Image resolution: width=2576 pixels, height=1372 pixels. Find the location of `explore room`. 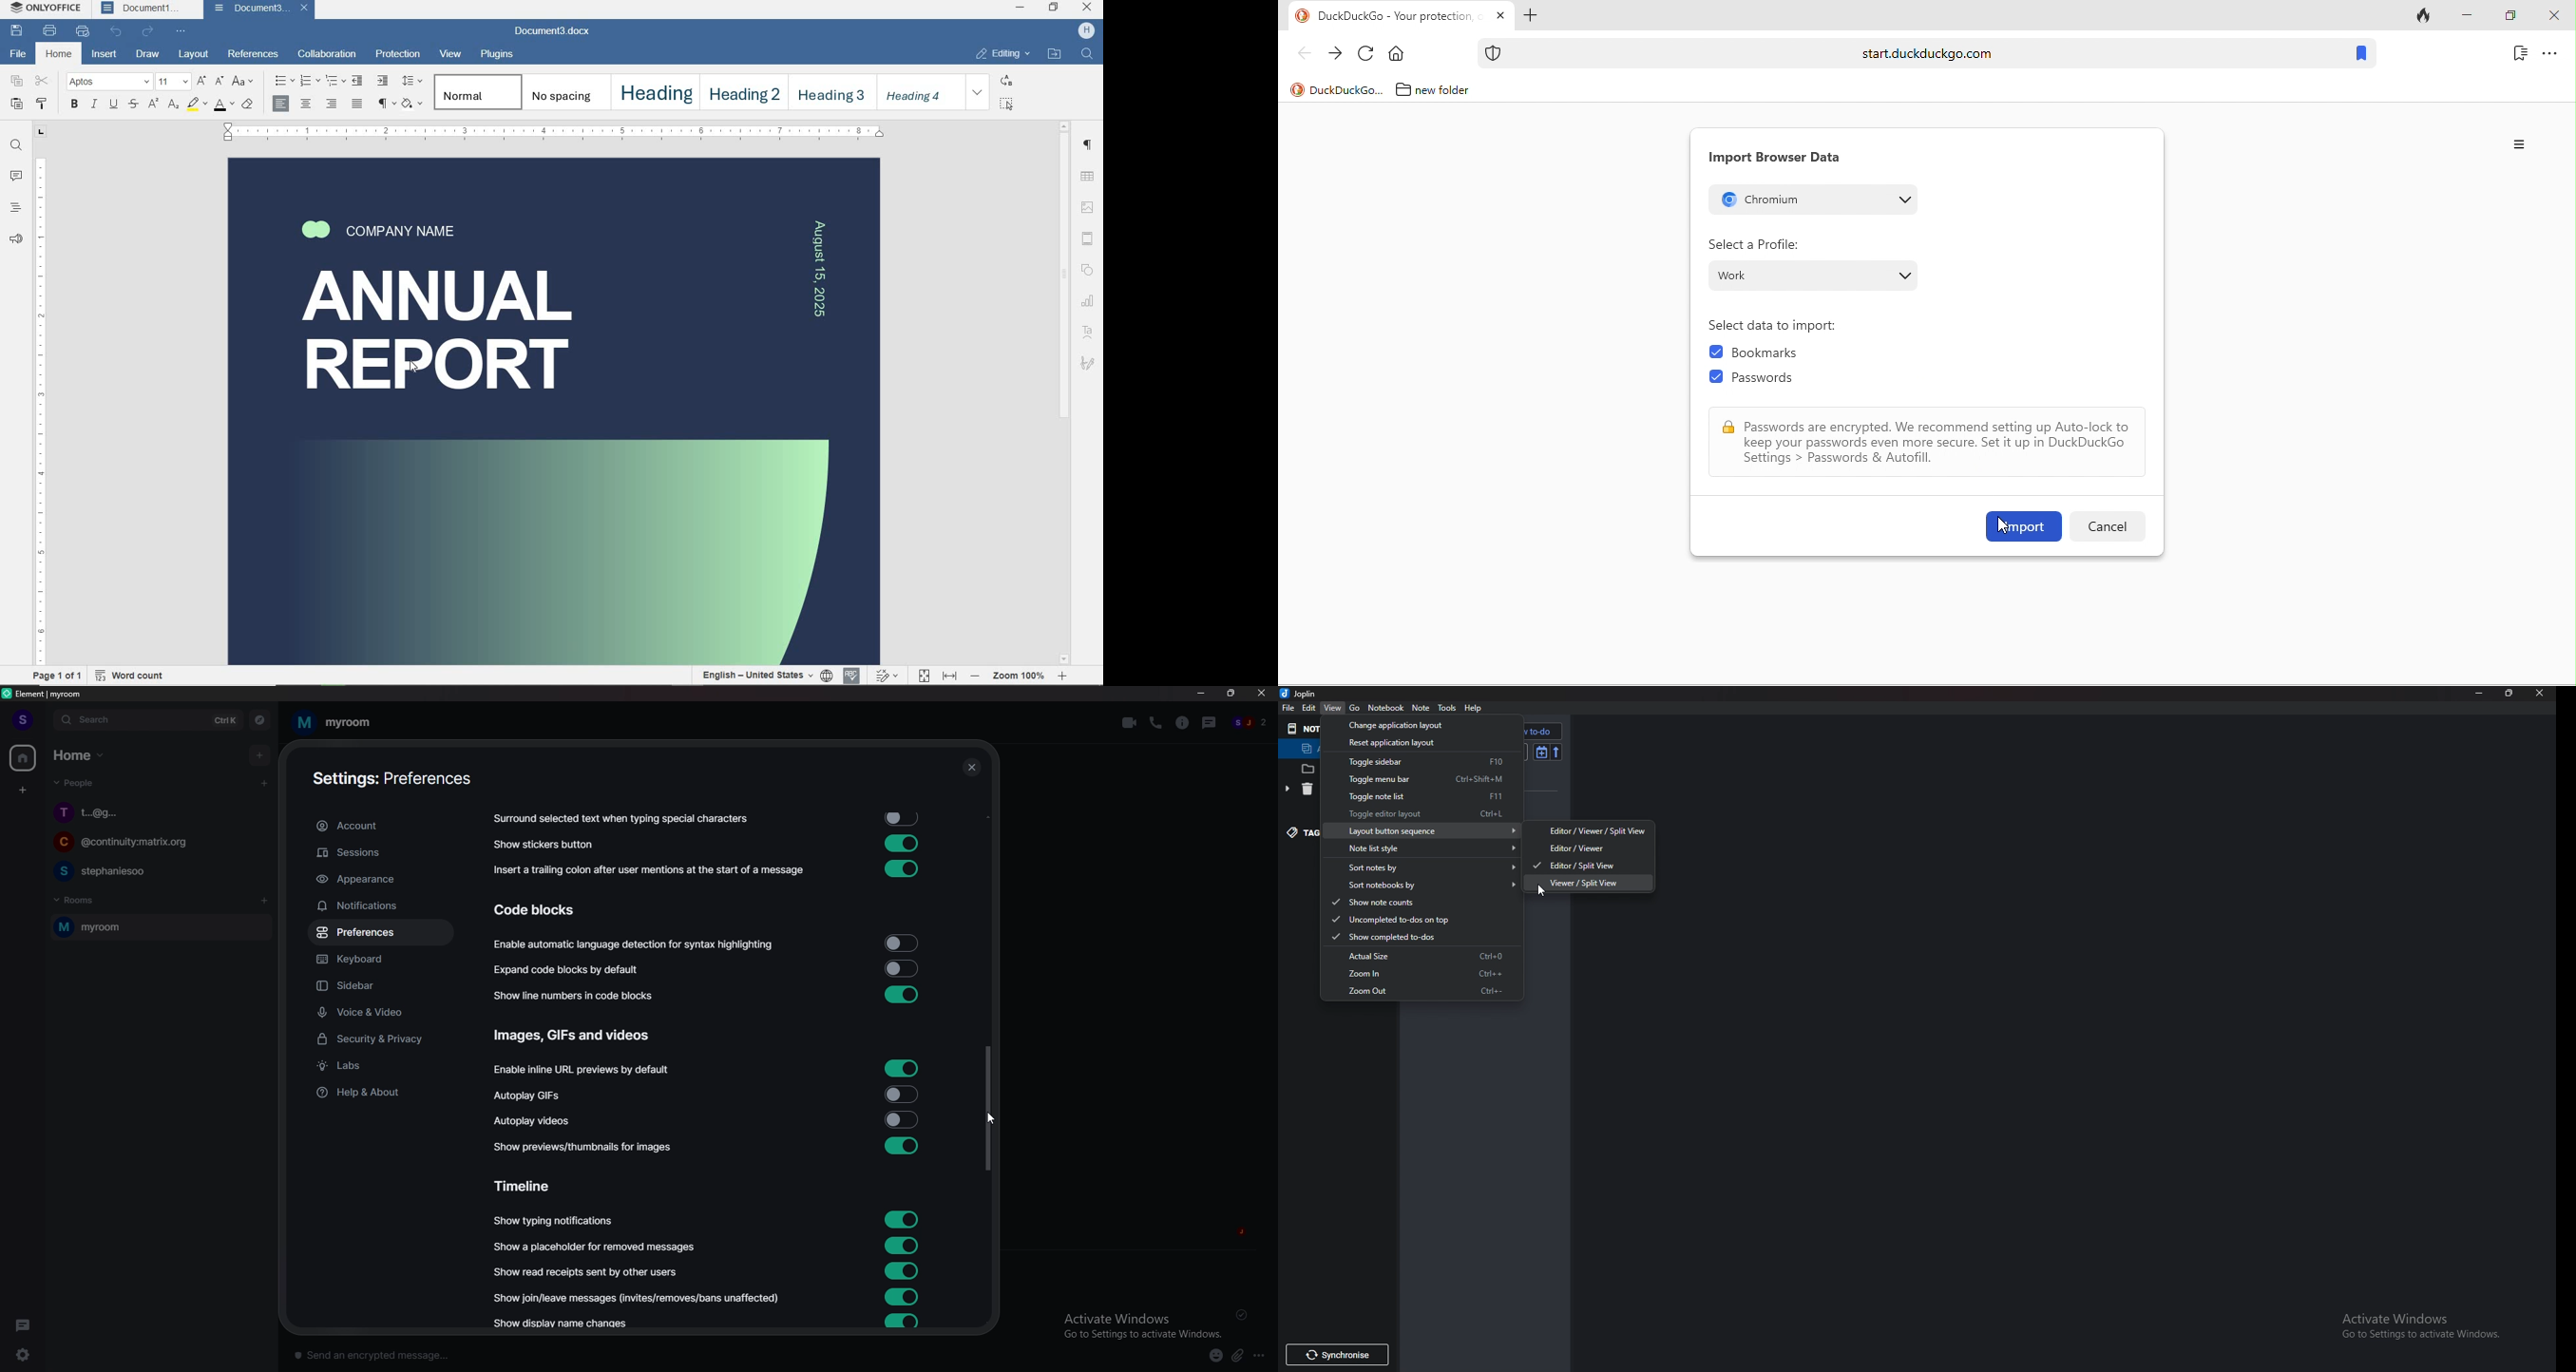

explore room is located at coordinates (260, 720).